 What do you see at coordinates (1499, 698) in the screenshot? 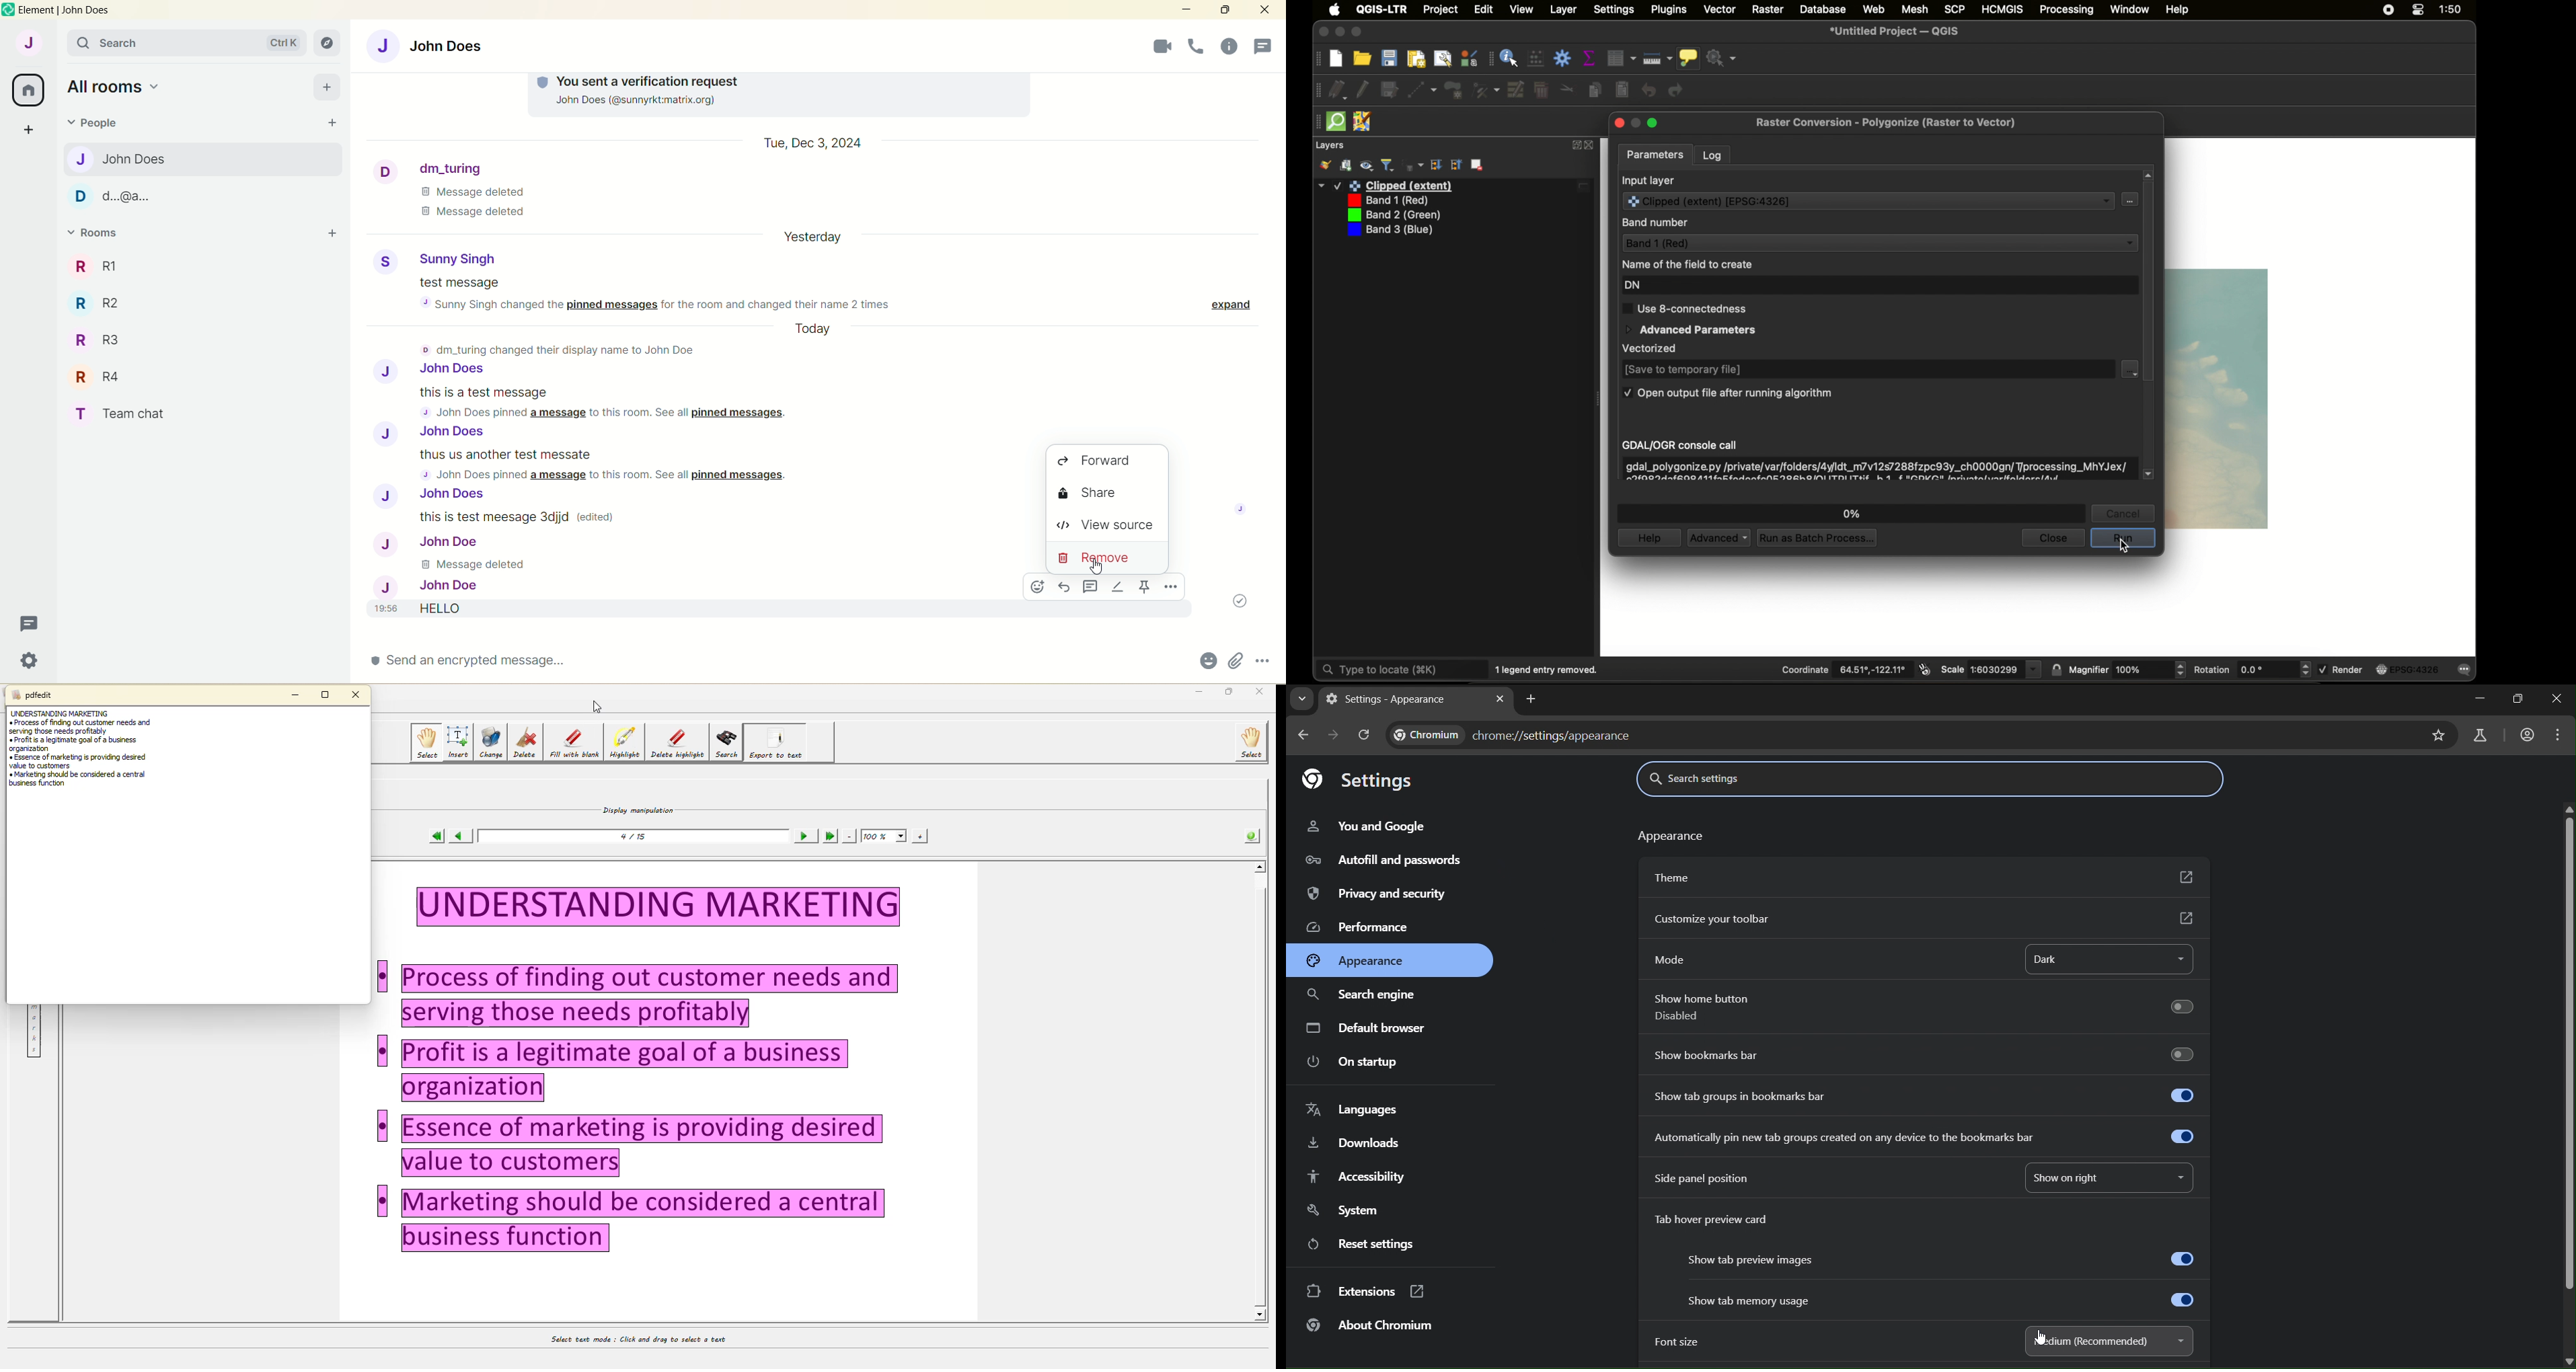
I see `close tab` at bounding box center [1499, 698].